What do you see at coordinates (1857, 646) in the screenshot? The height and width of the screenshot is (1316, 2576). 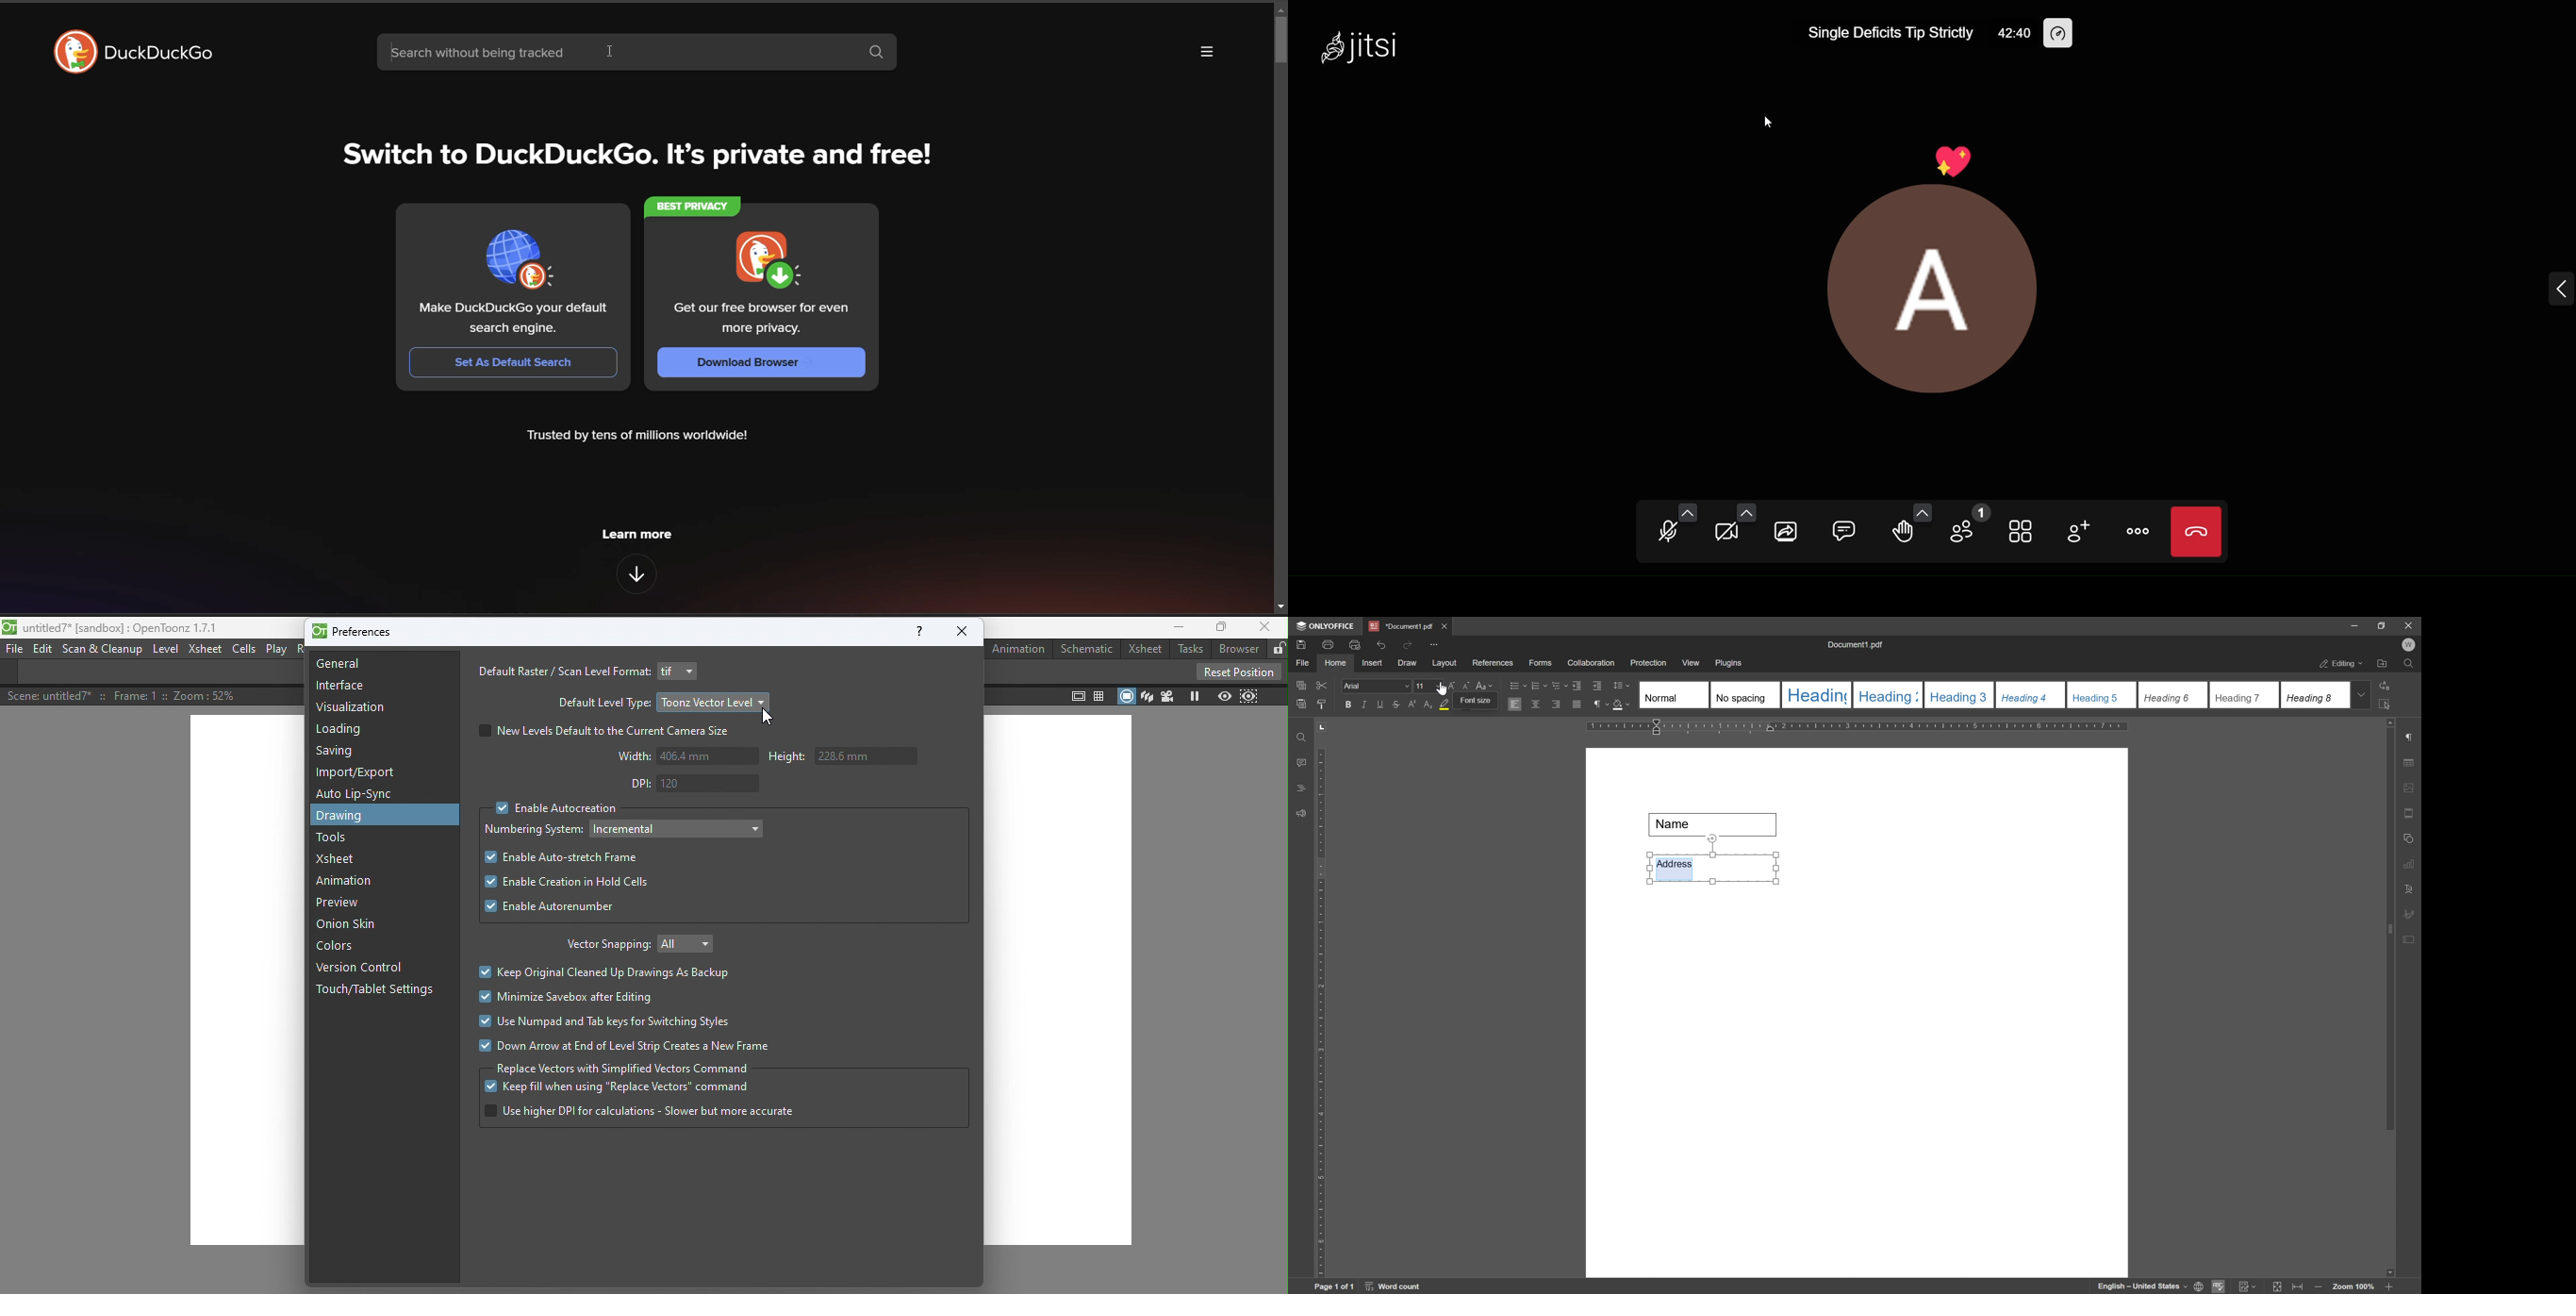 I see `document1.pdf` at bounding box center [1857, 646].